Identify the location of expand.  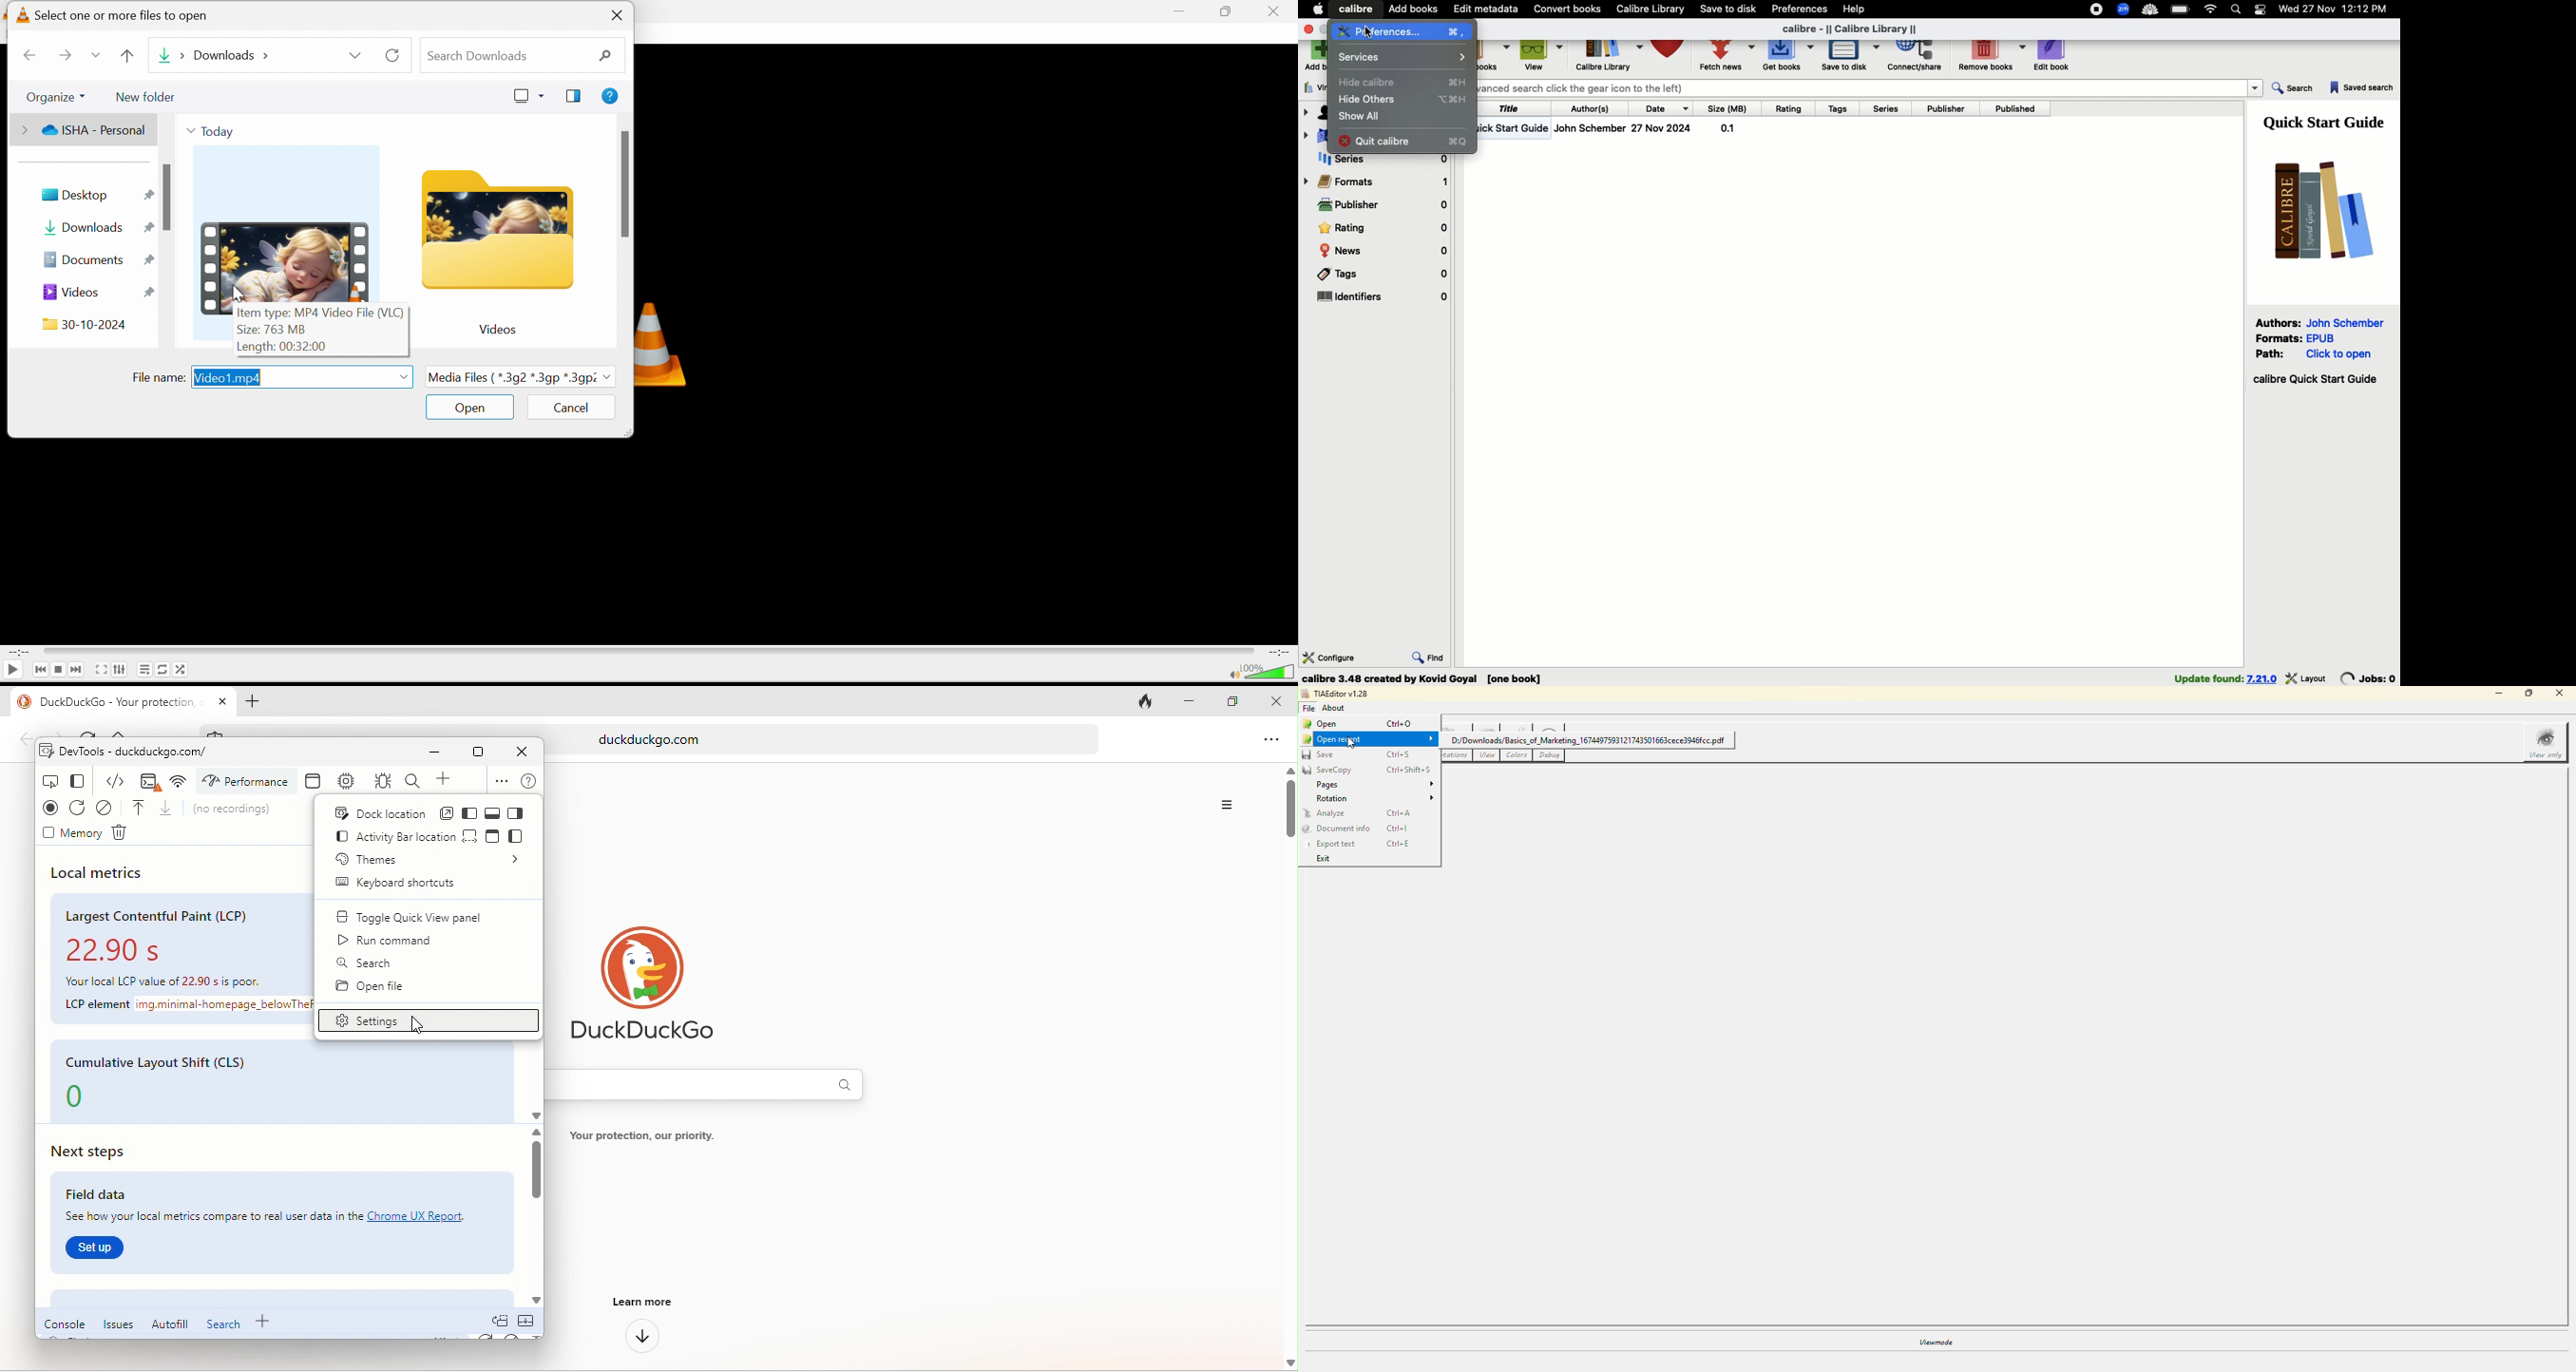
(1433, 797).